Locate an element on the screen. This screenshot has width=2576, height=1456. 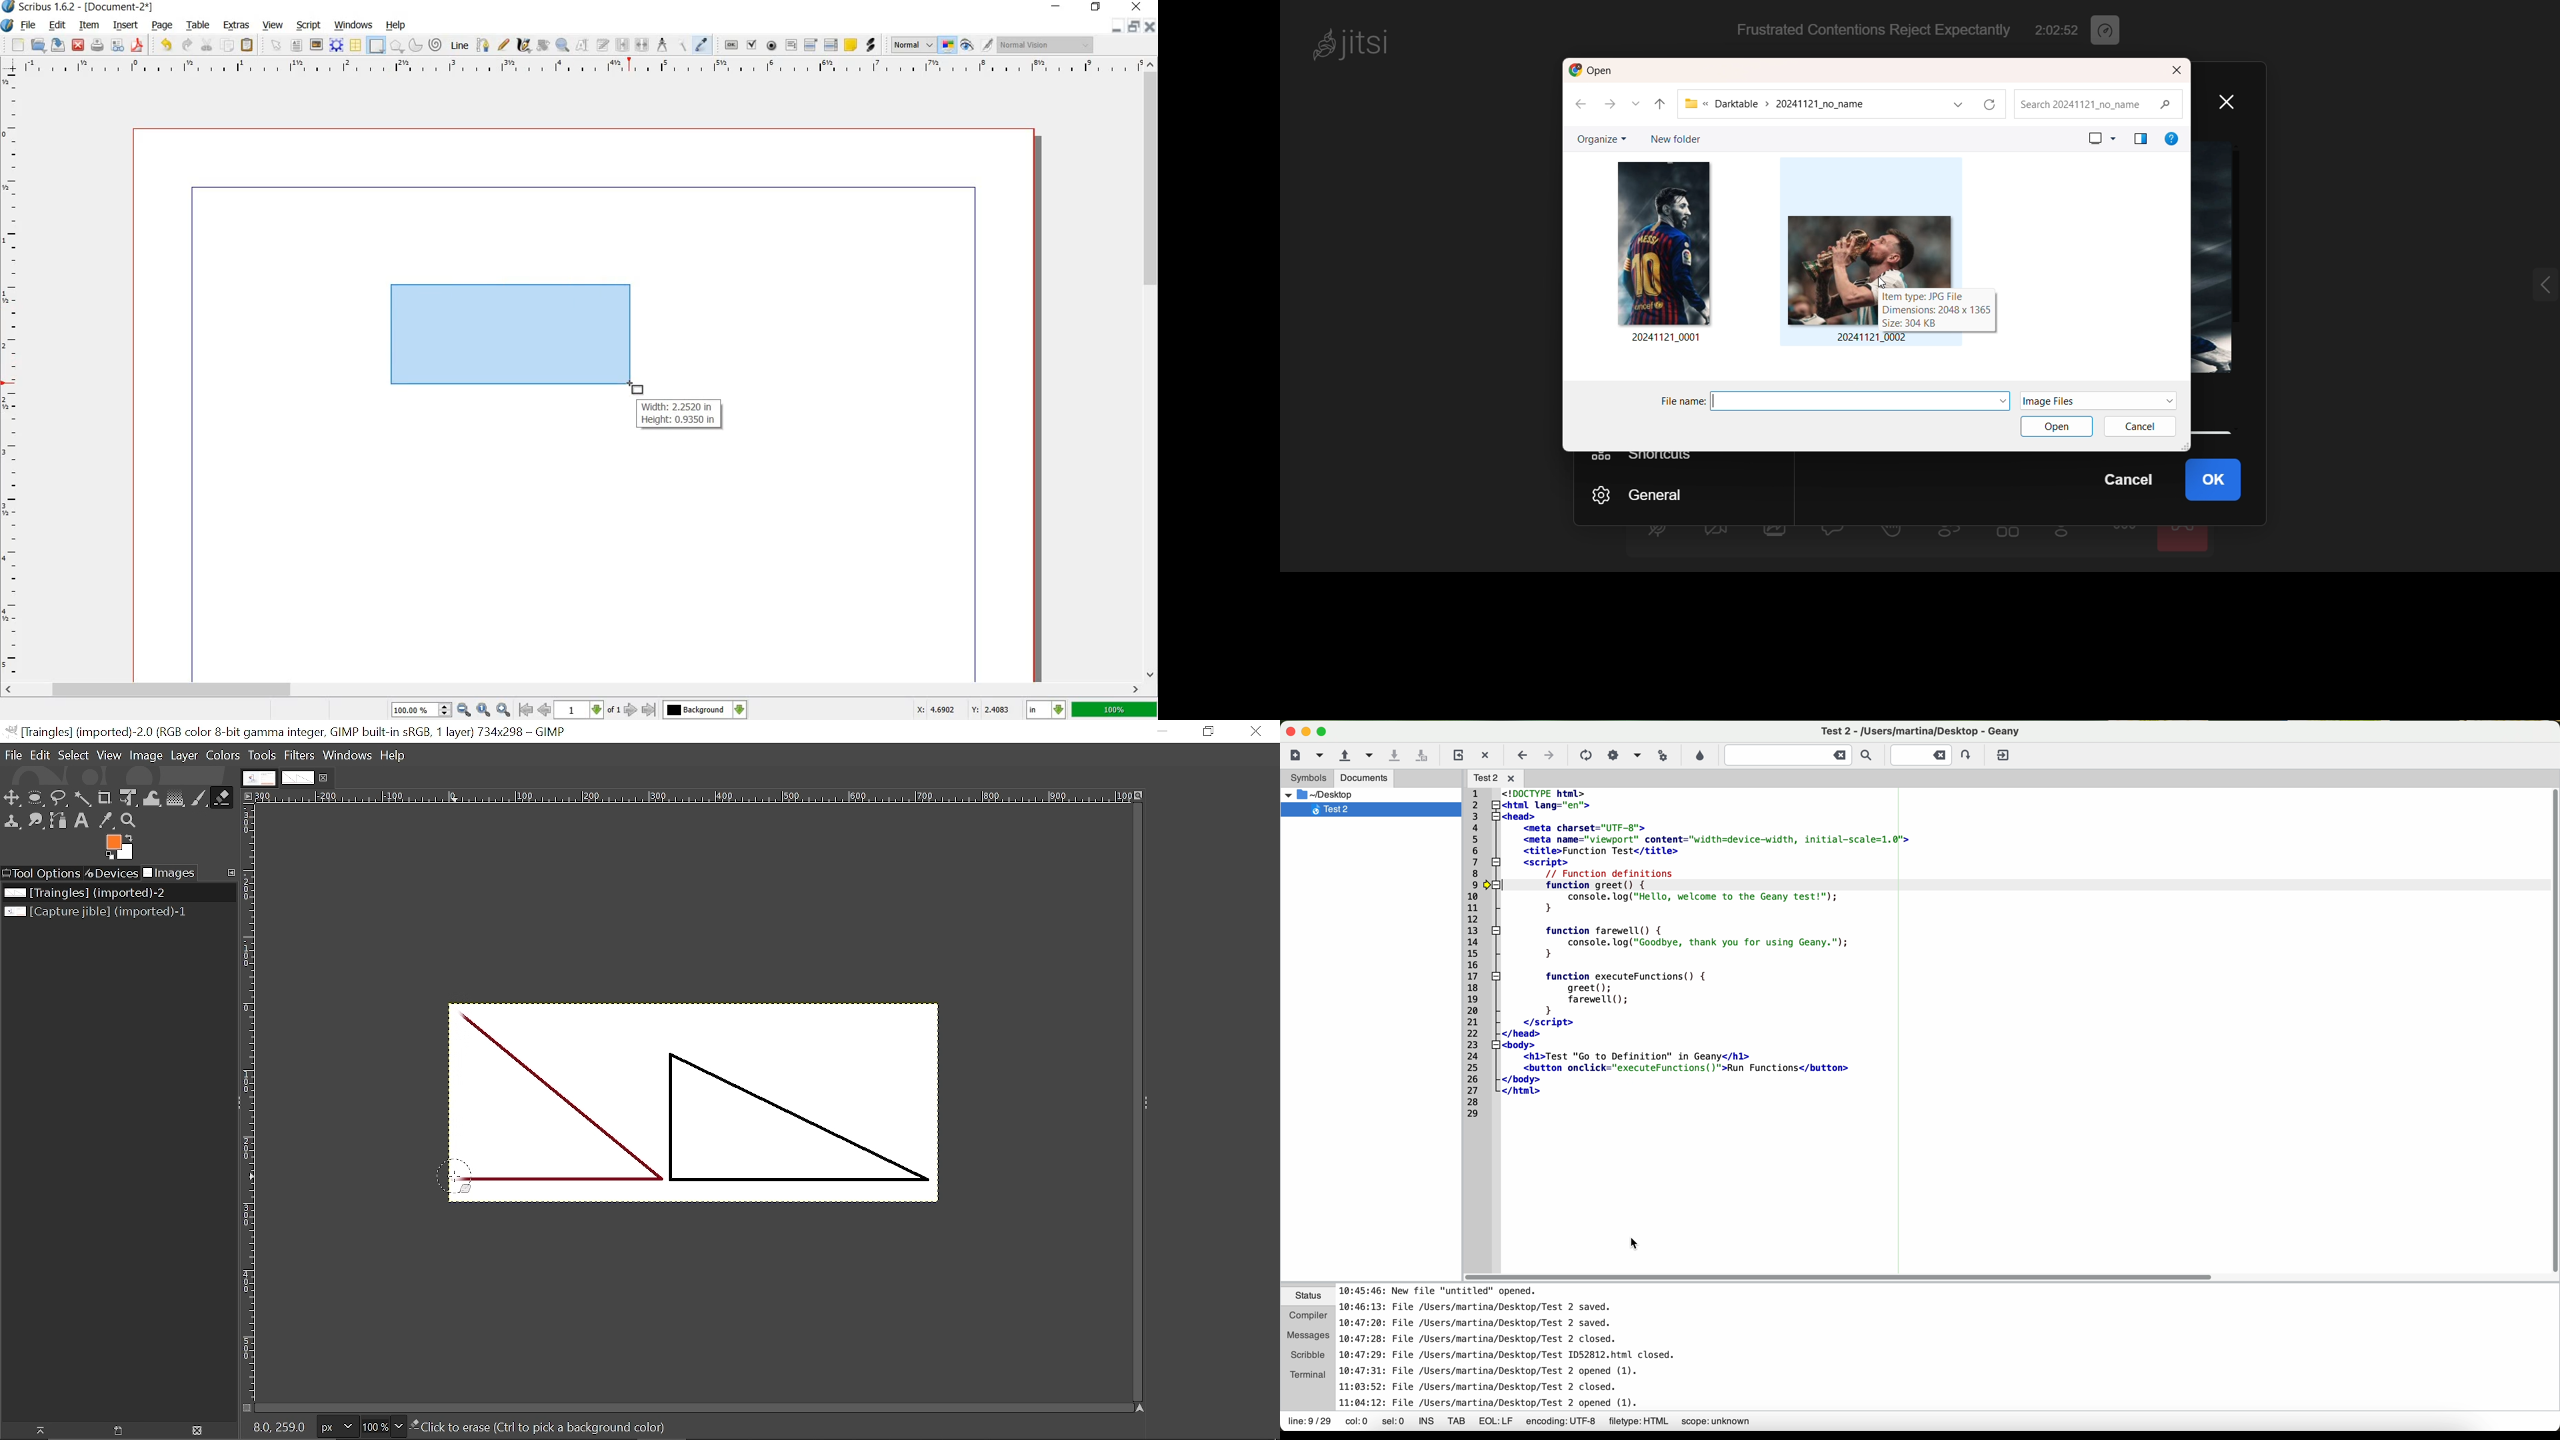
zoom out is located at coordinates (464, 710).